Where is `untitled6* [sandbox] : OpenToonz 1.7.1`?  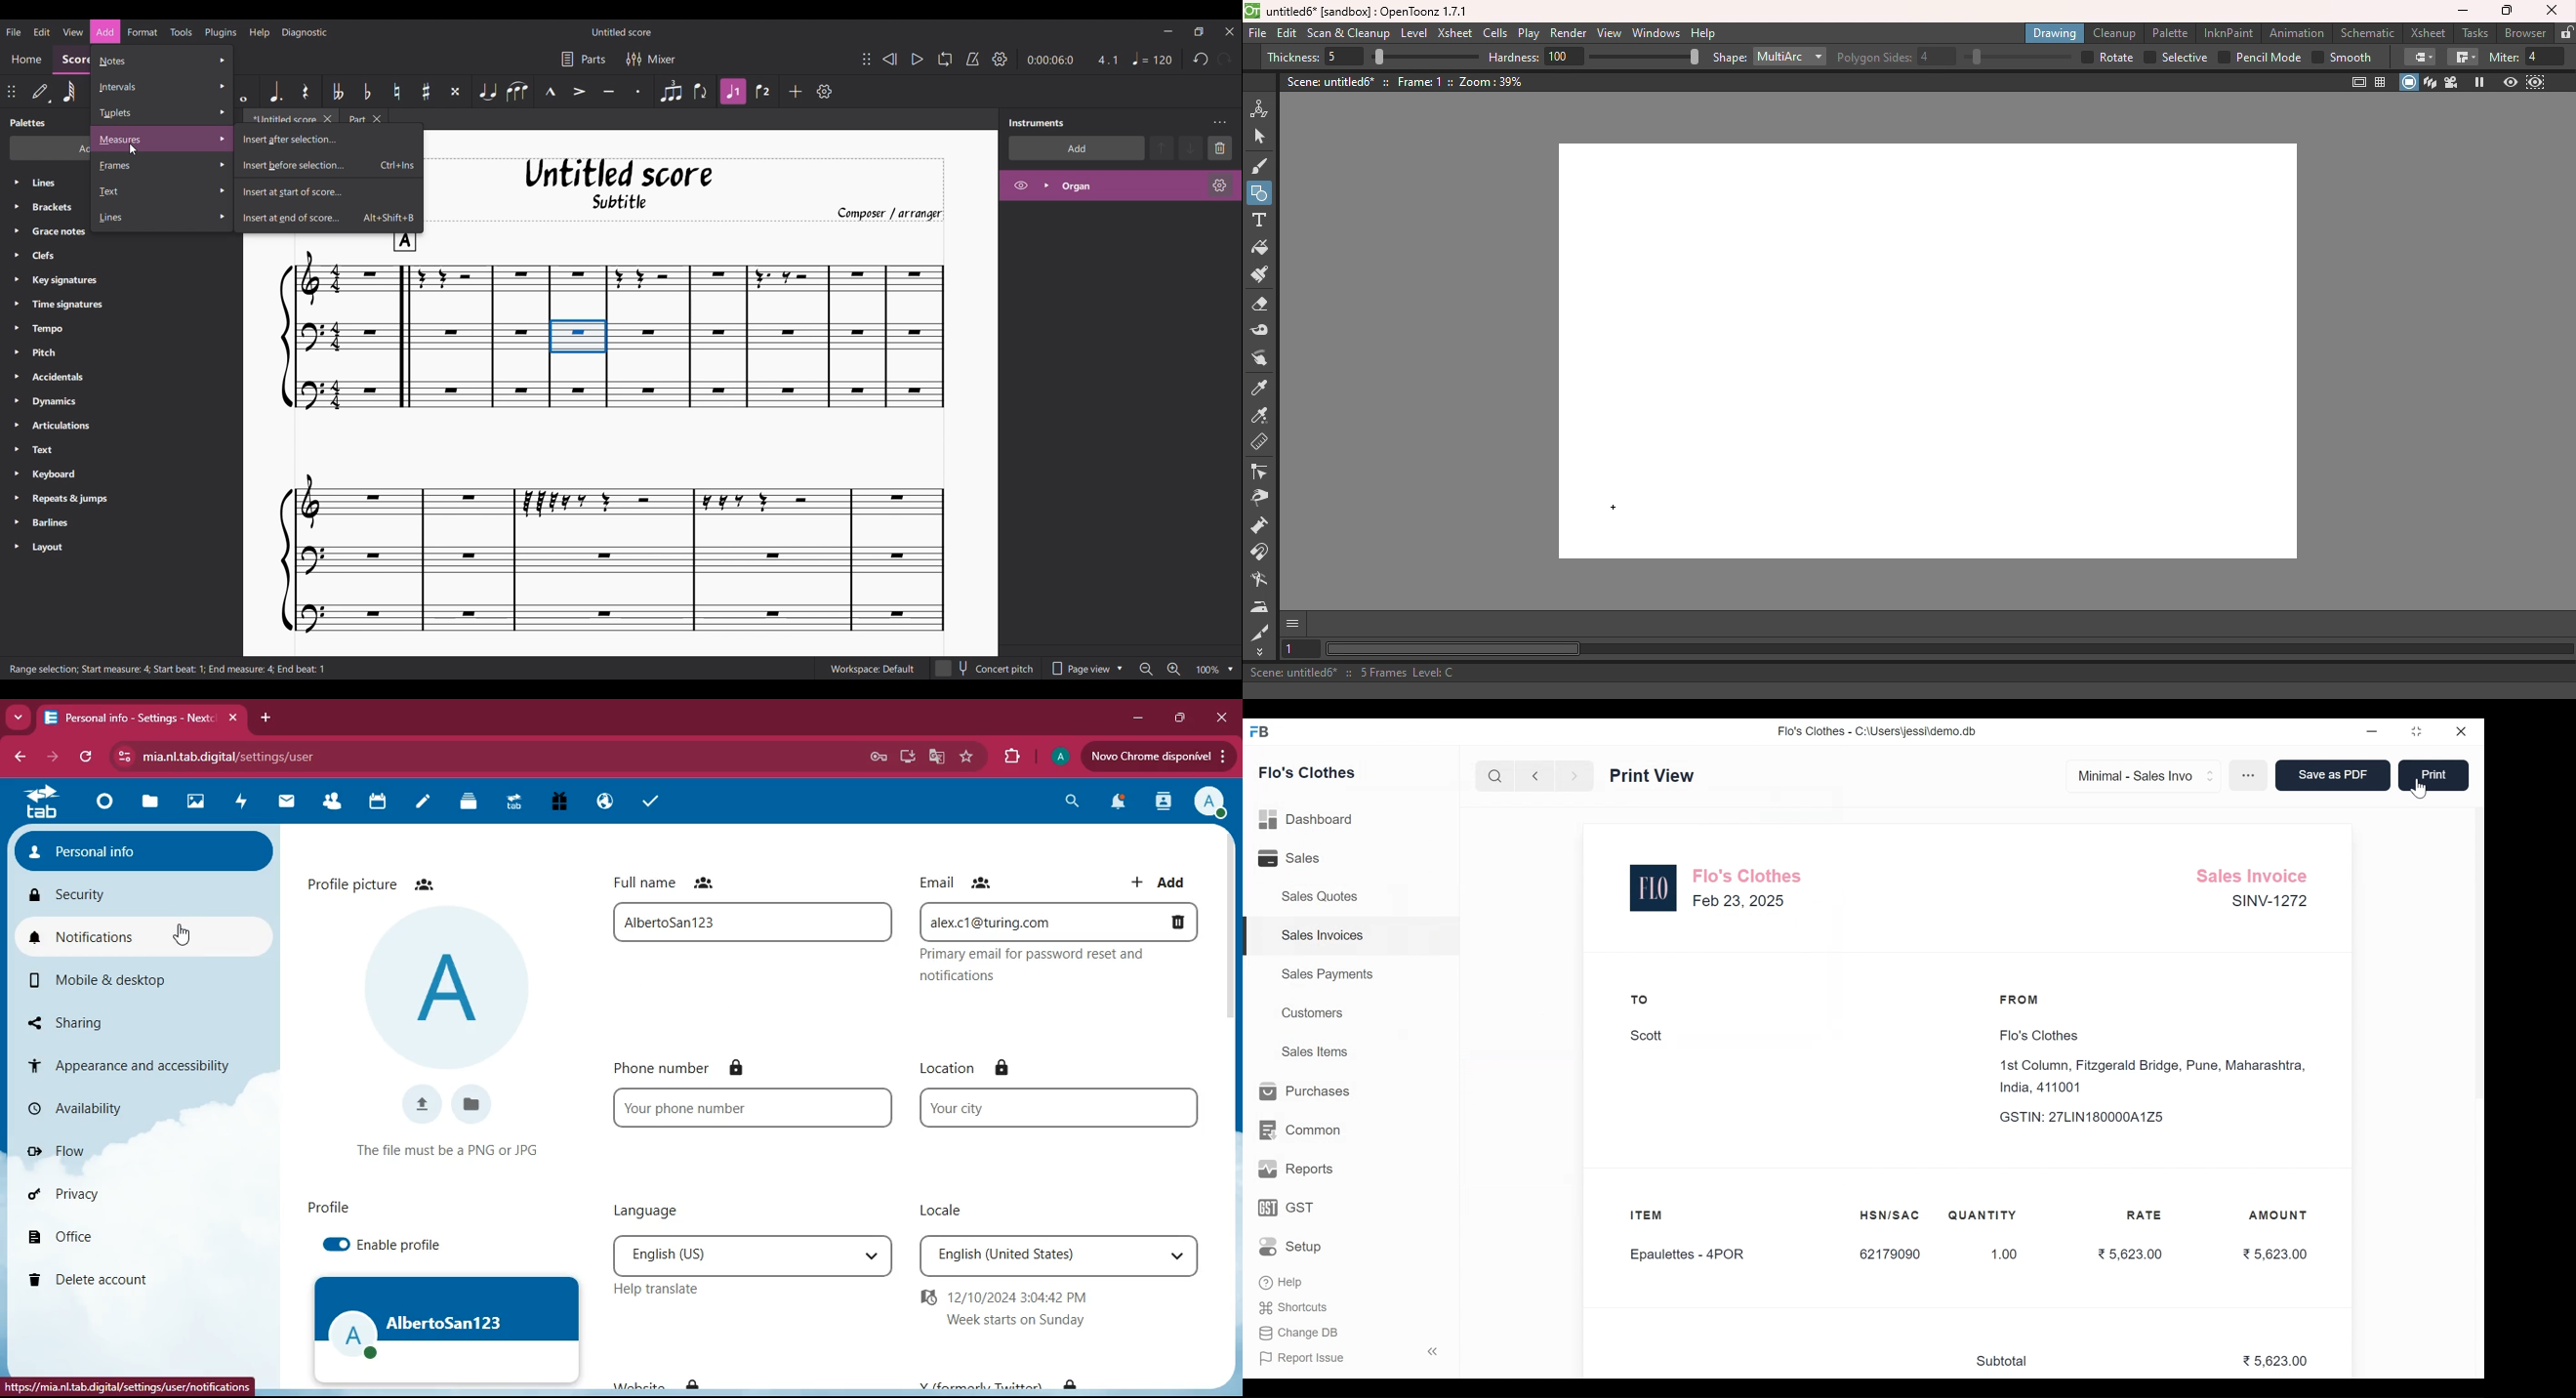 untitled6* [sandbox] : OpenToonz 1.7.1 is located at coordinates (1359, 12).